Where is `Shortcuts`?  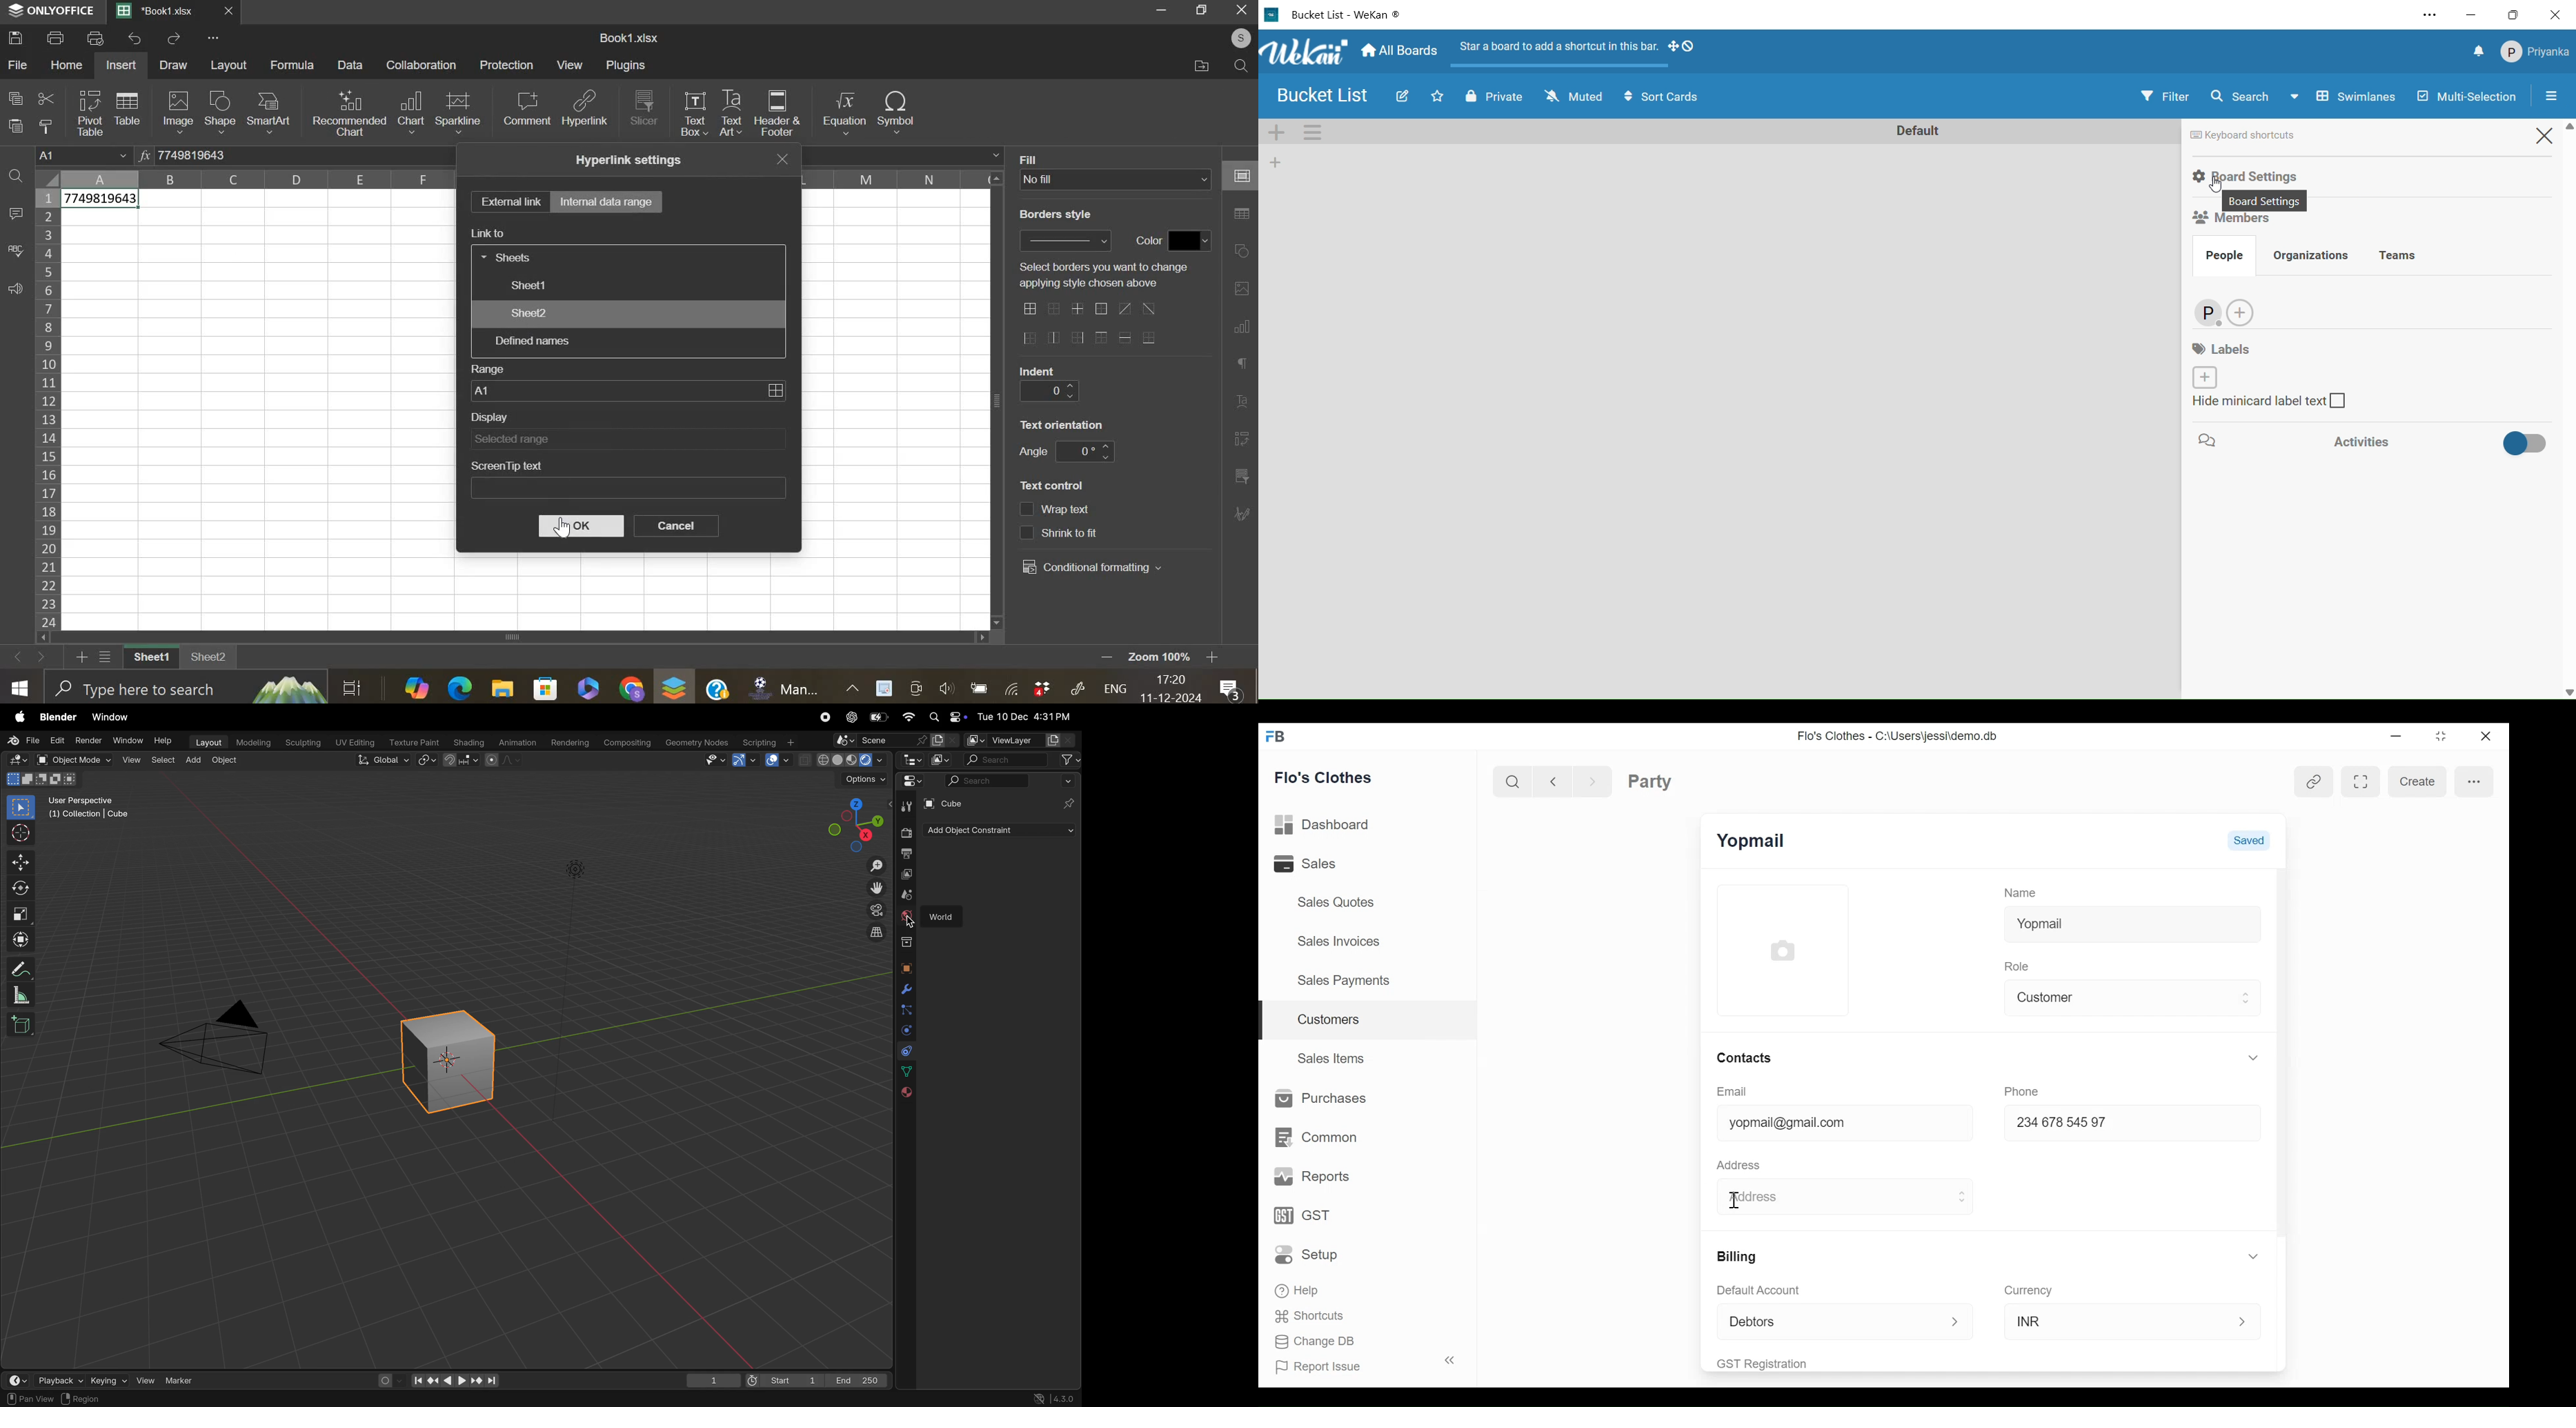 Shortcuts is located at coordinates (1305, 1315).